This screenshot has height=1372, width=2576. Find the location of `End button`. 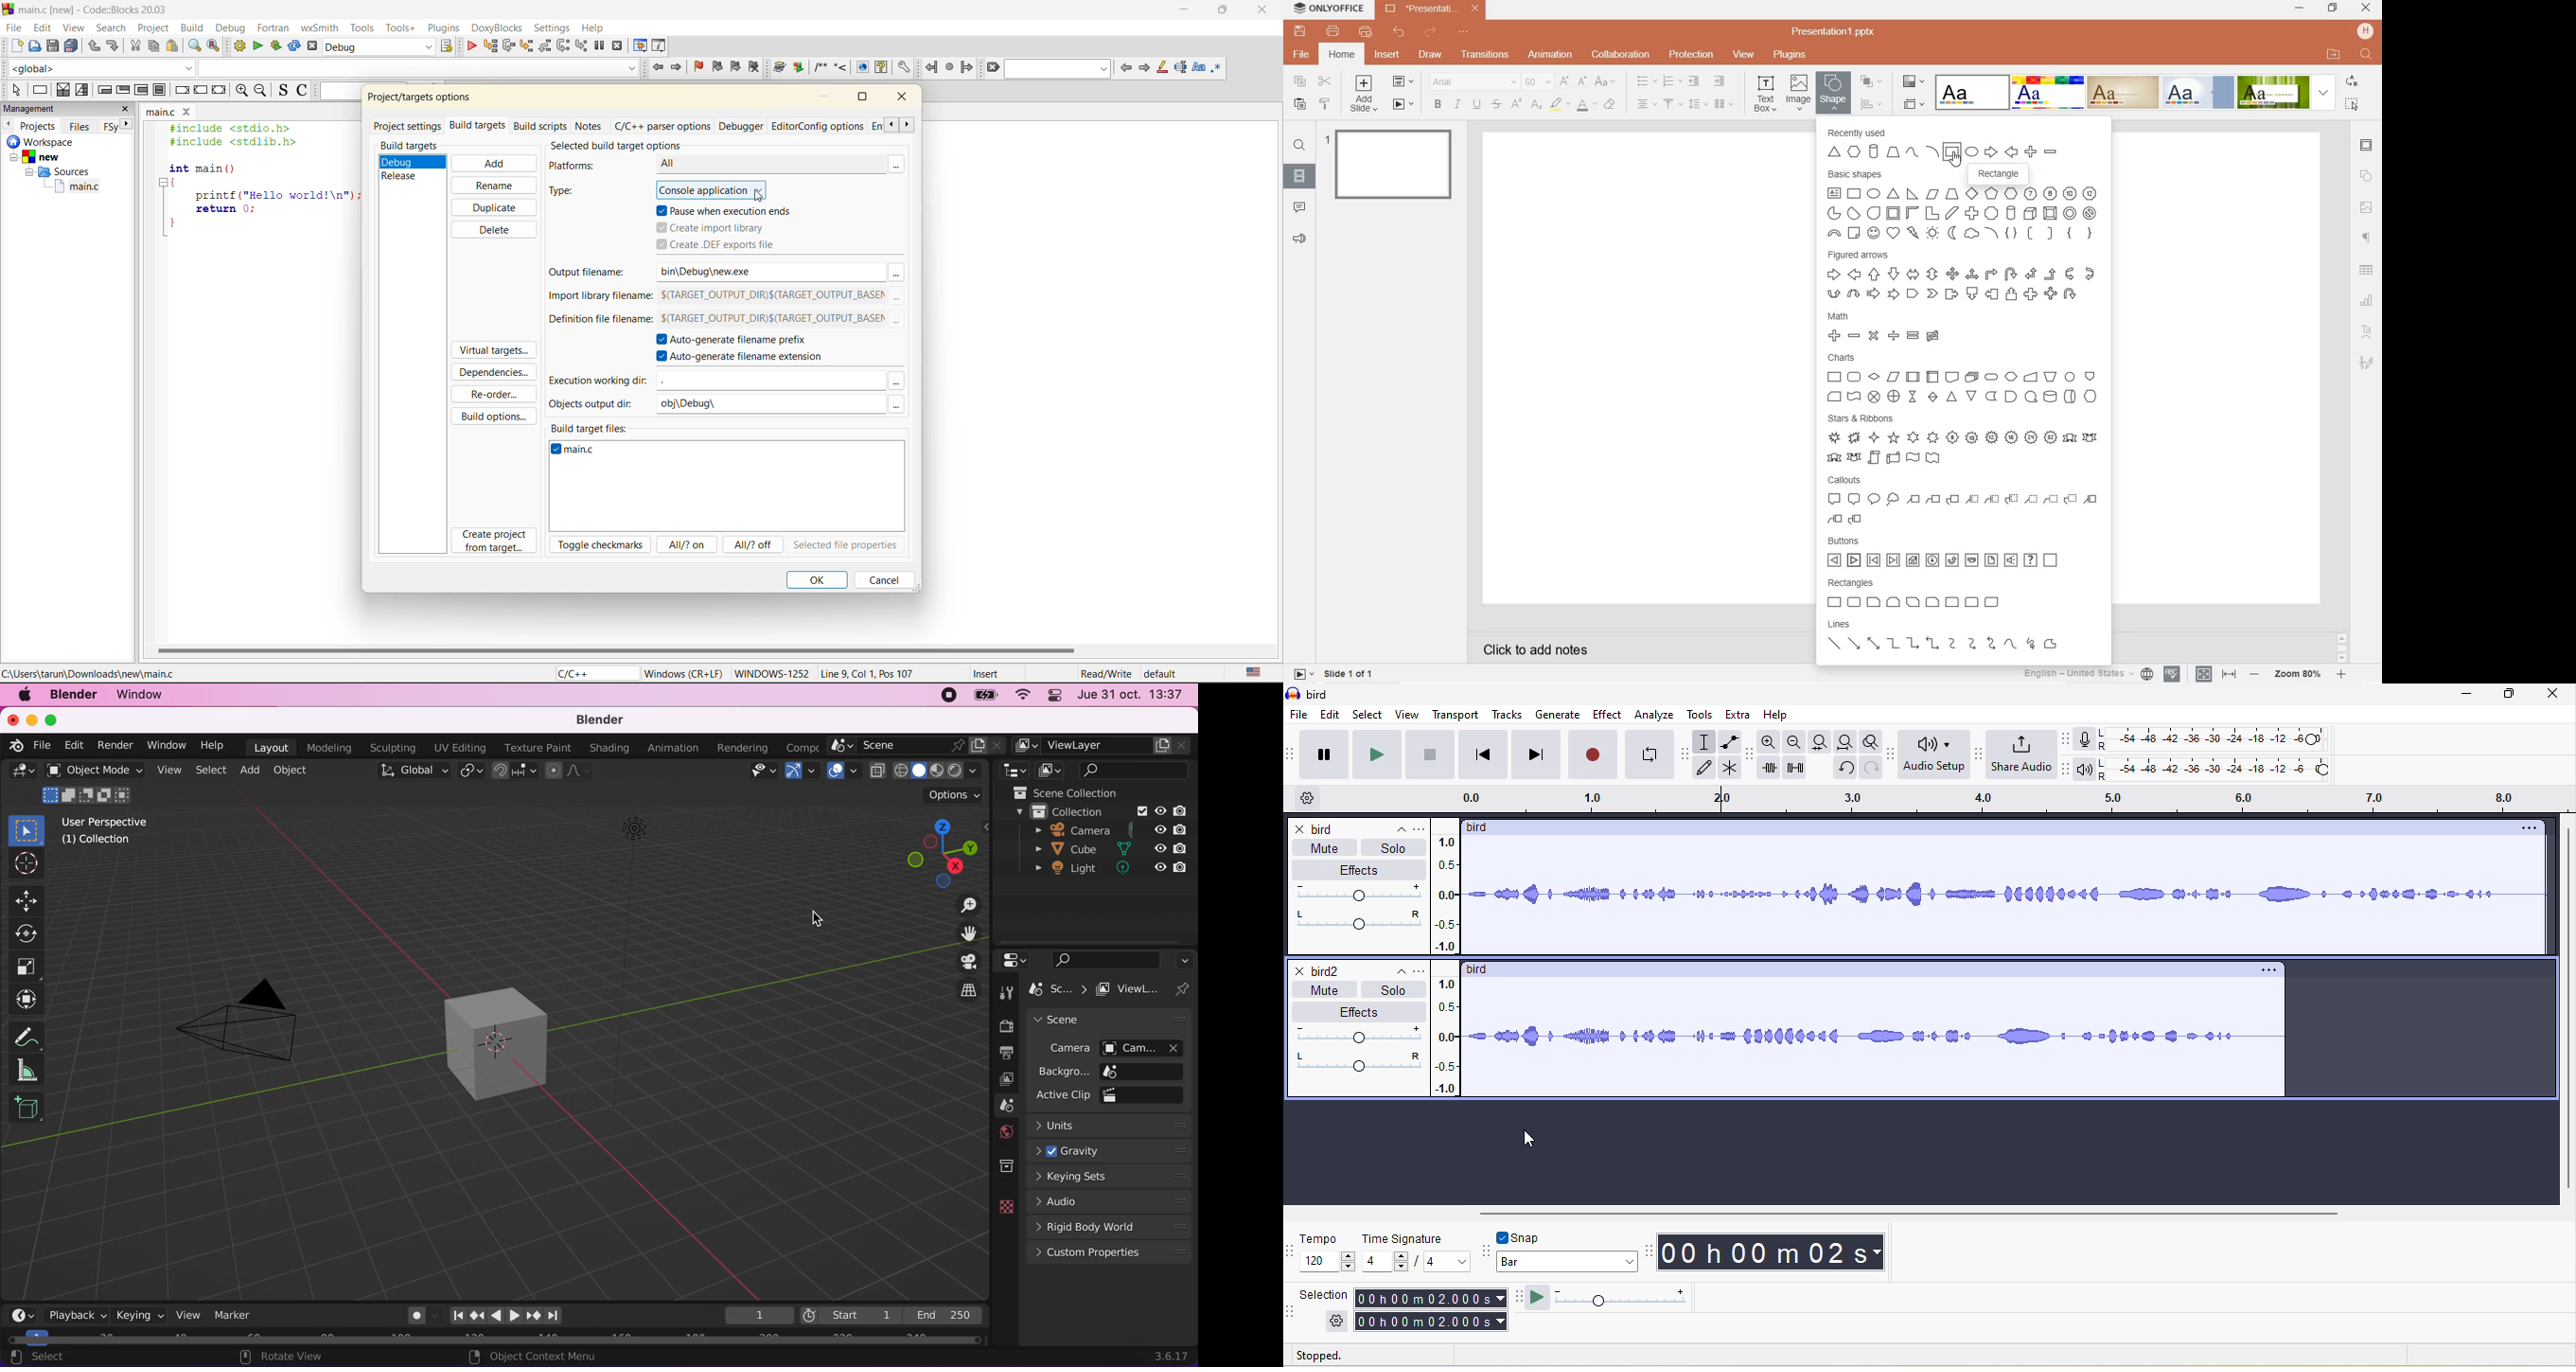

End button is located at coordinates (1892, 559).